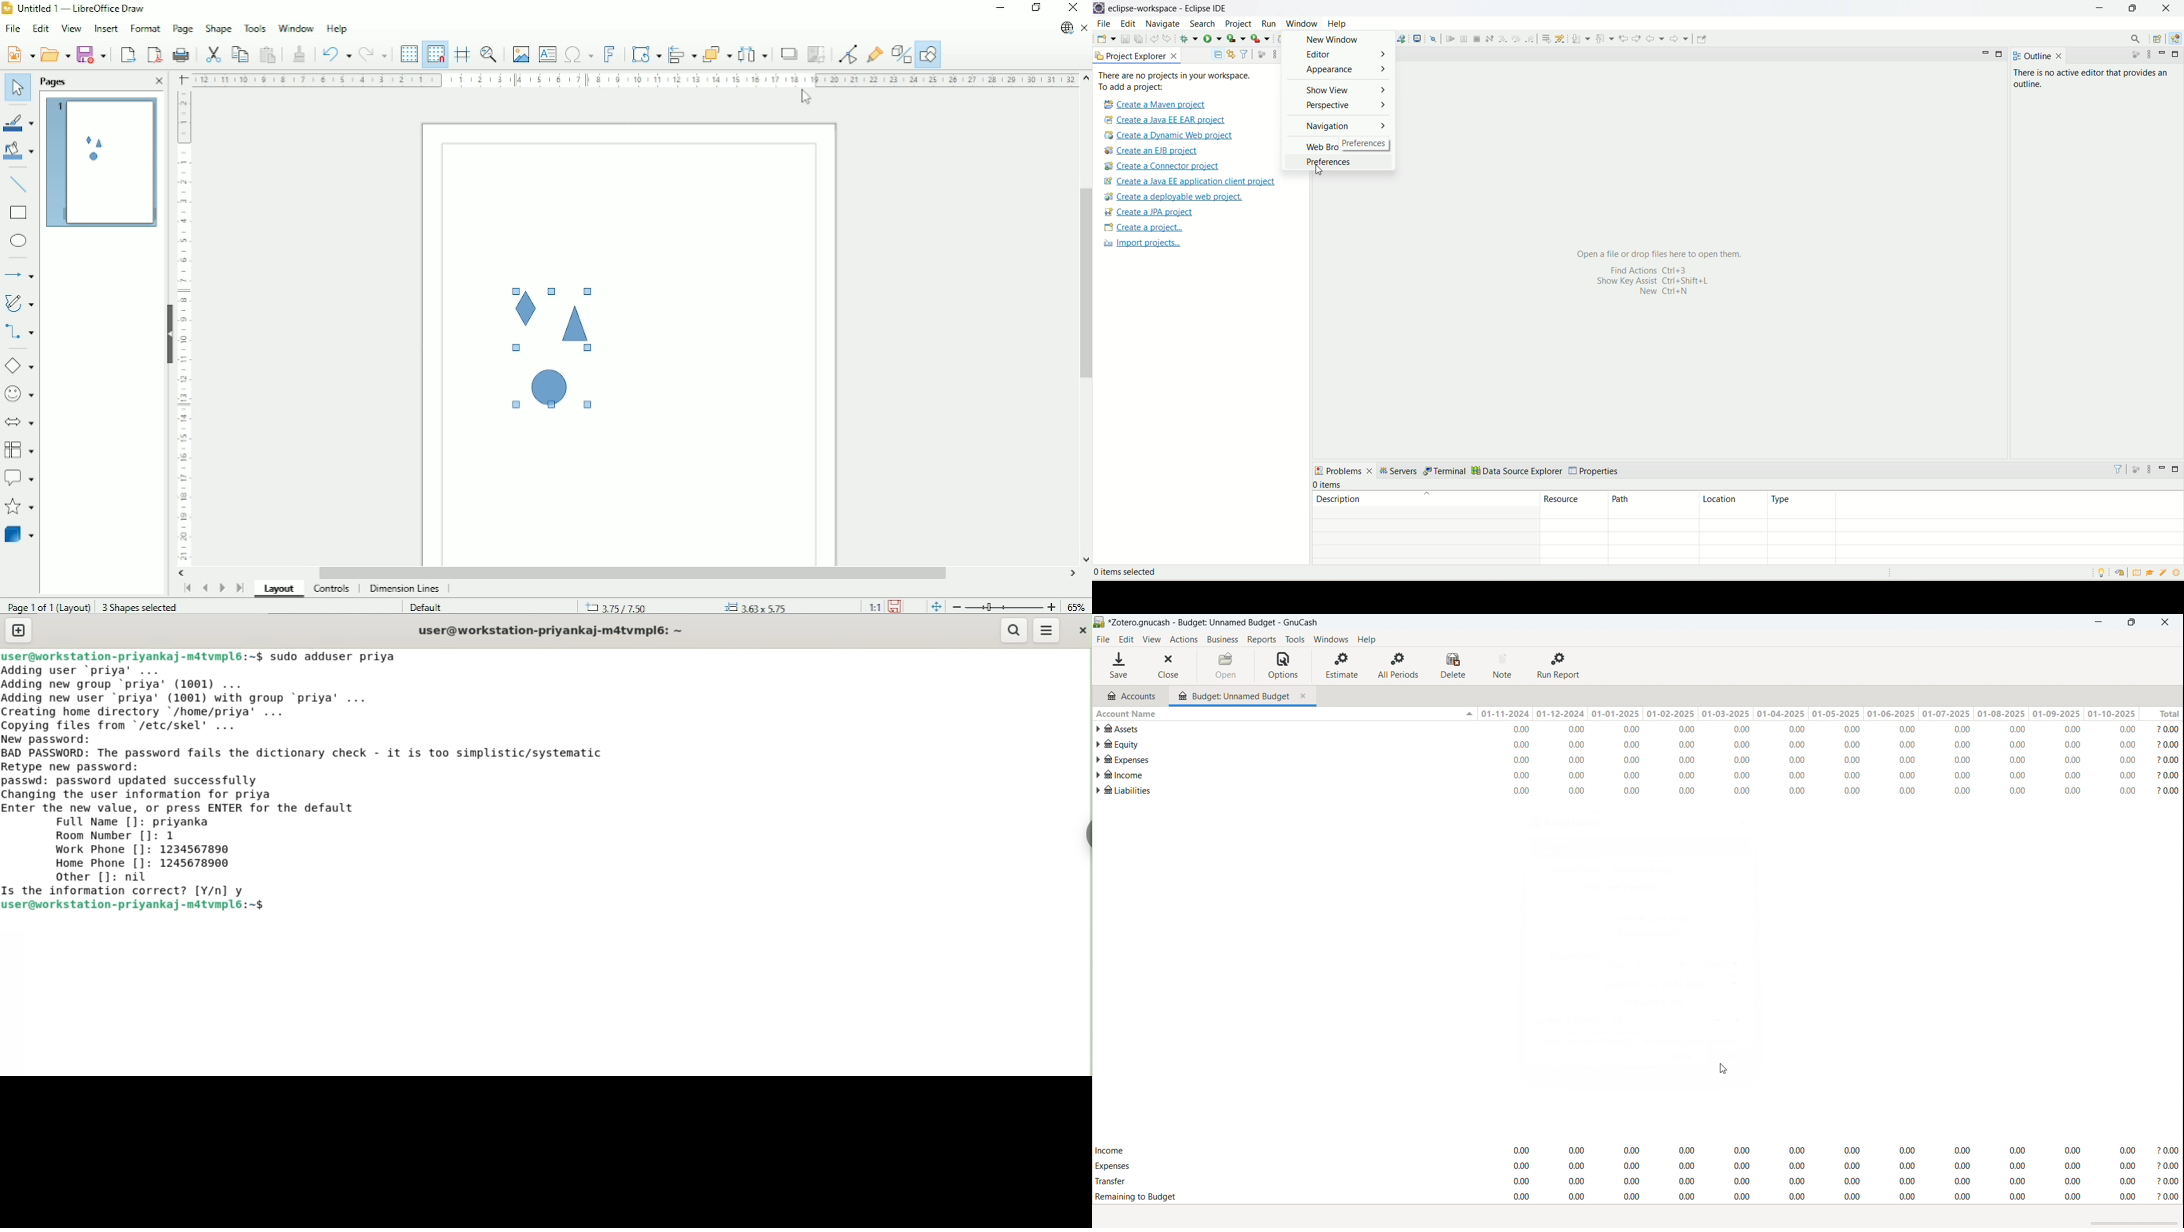 The width and height of the screenshot is (2184, 1232). I want to click on work phone []:, so click(99, 851).